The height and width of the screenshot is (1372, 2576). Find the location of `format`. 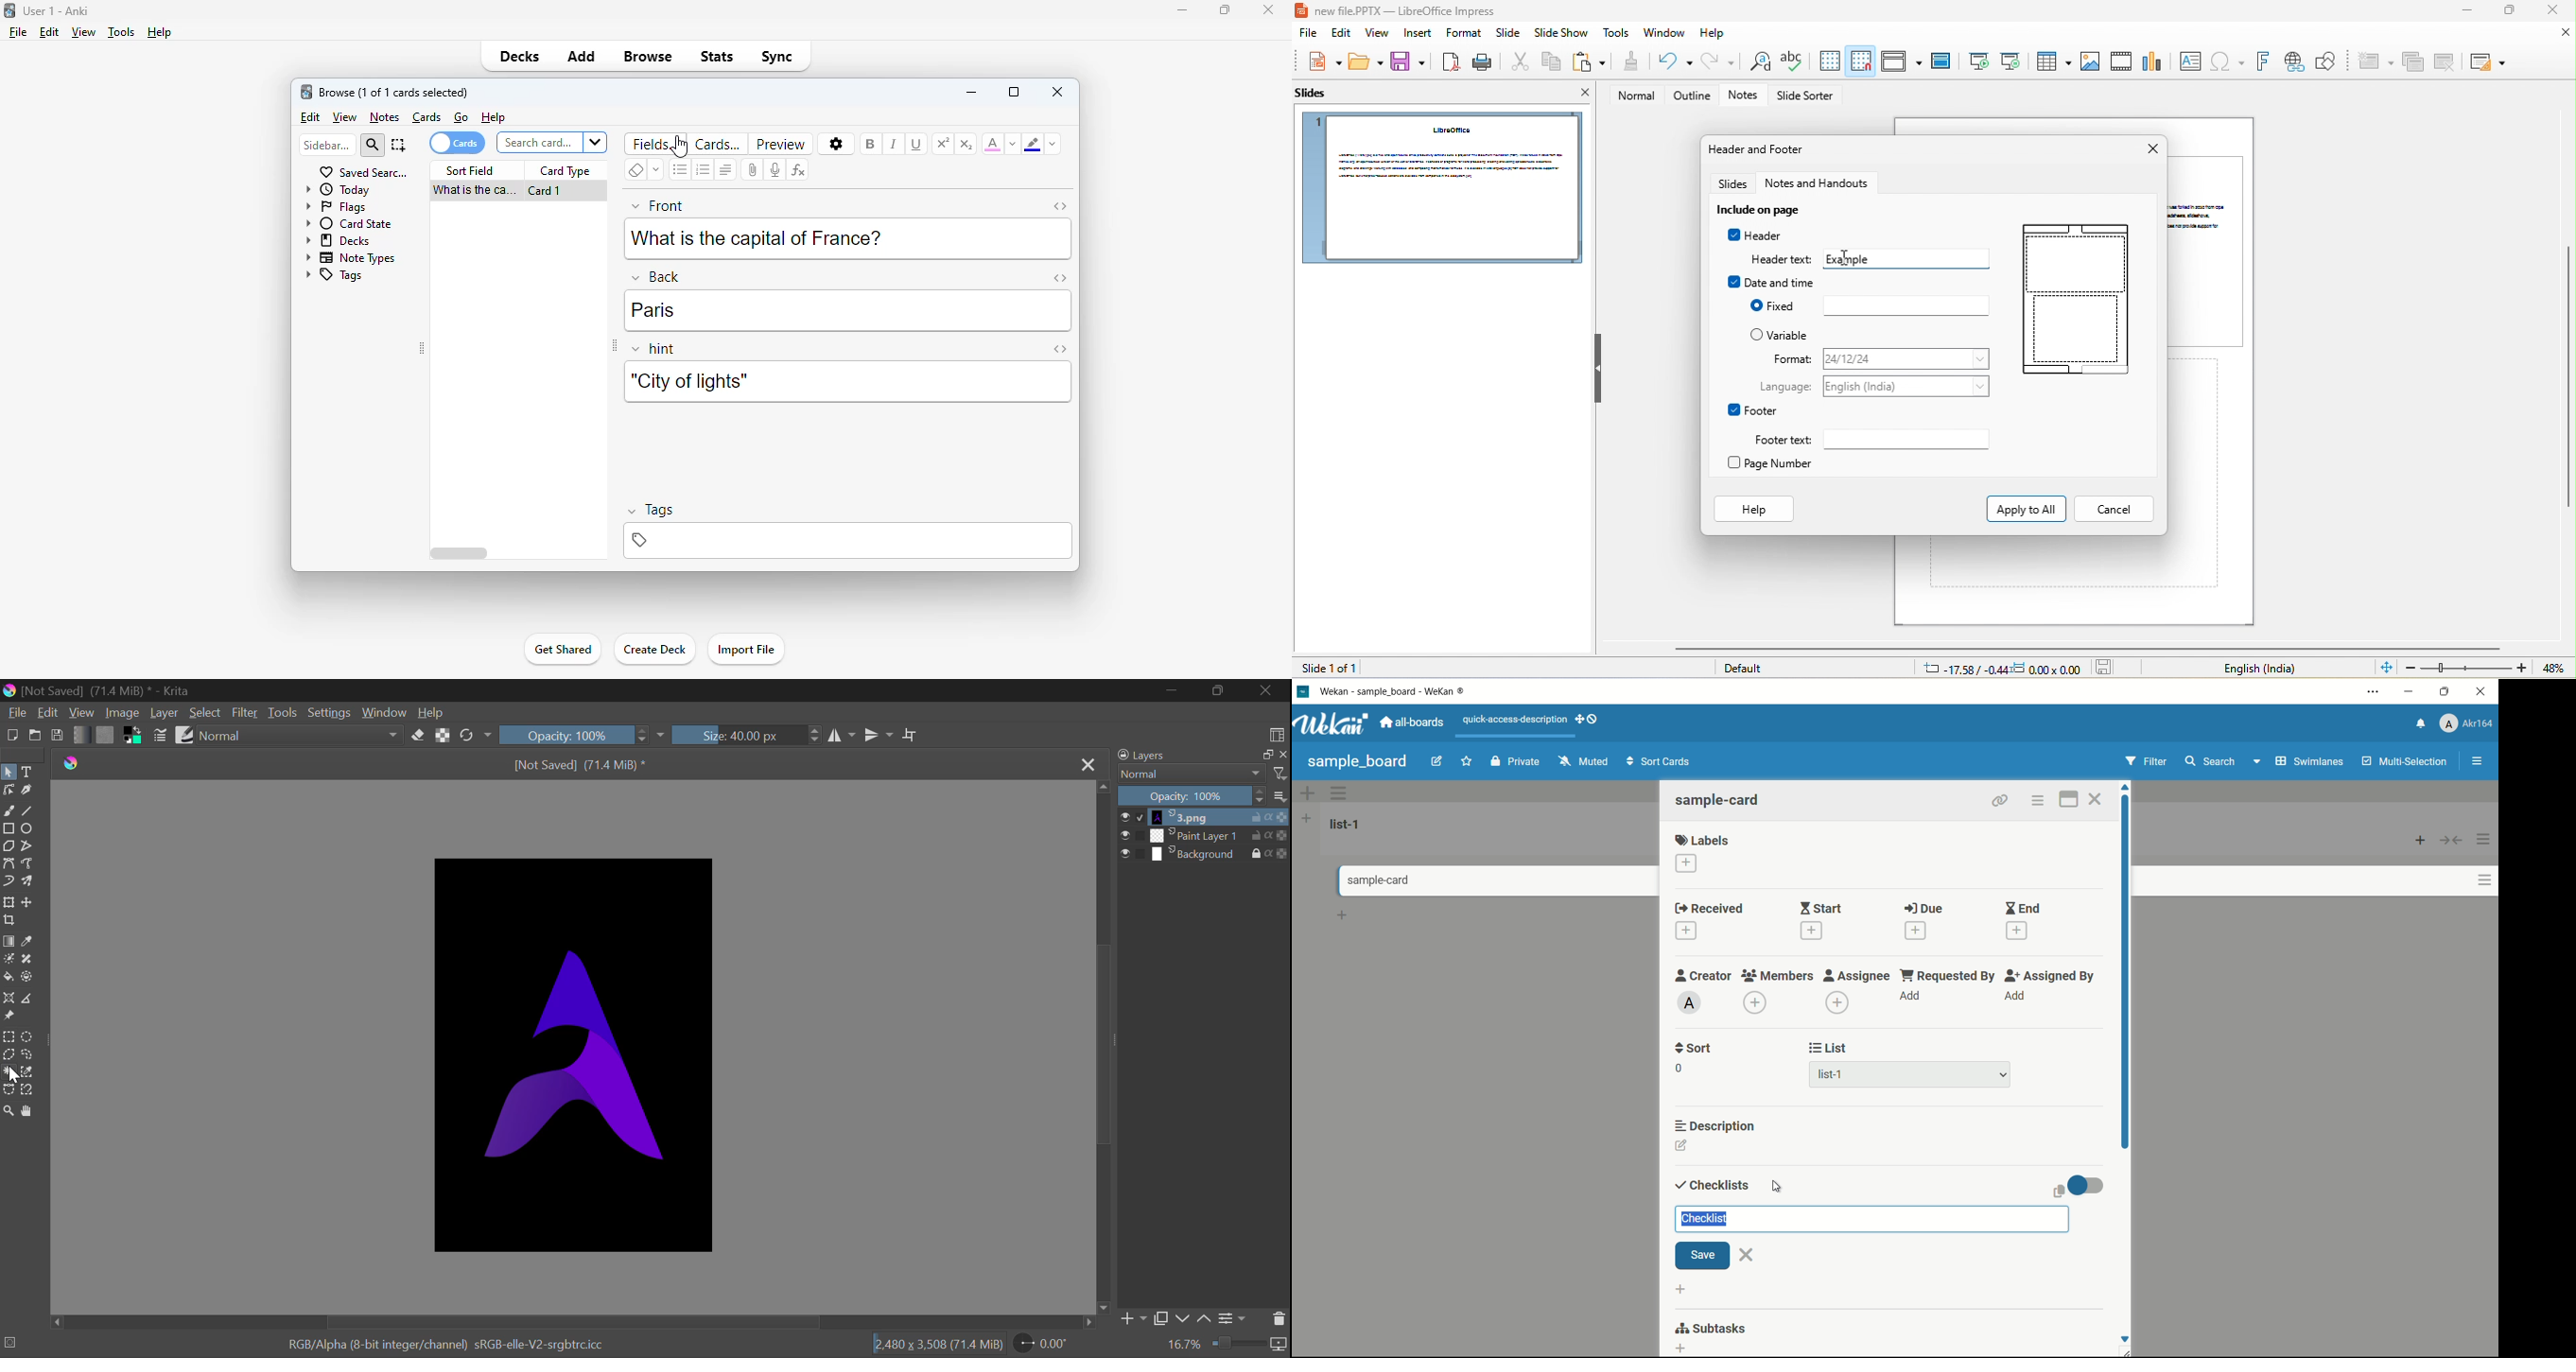

format is located at coordinates (1786, 359).